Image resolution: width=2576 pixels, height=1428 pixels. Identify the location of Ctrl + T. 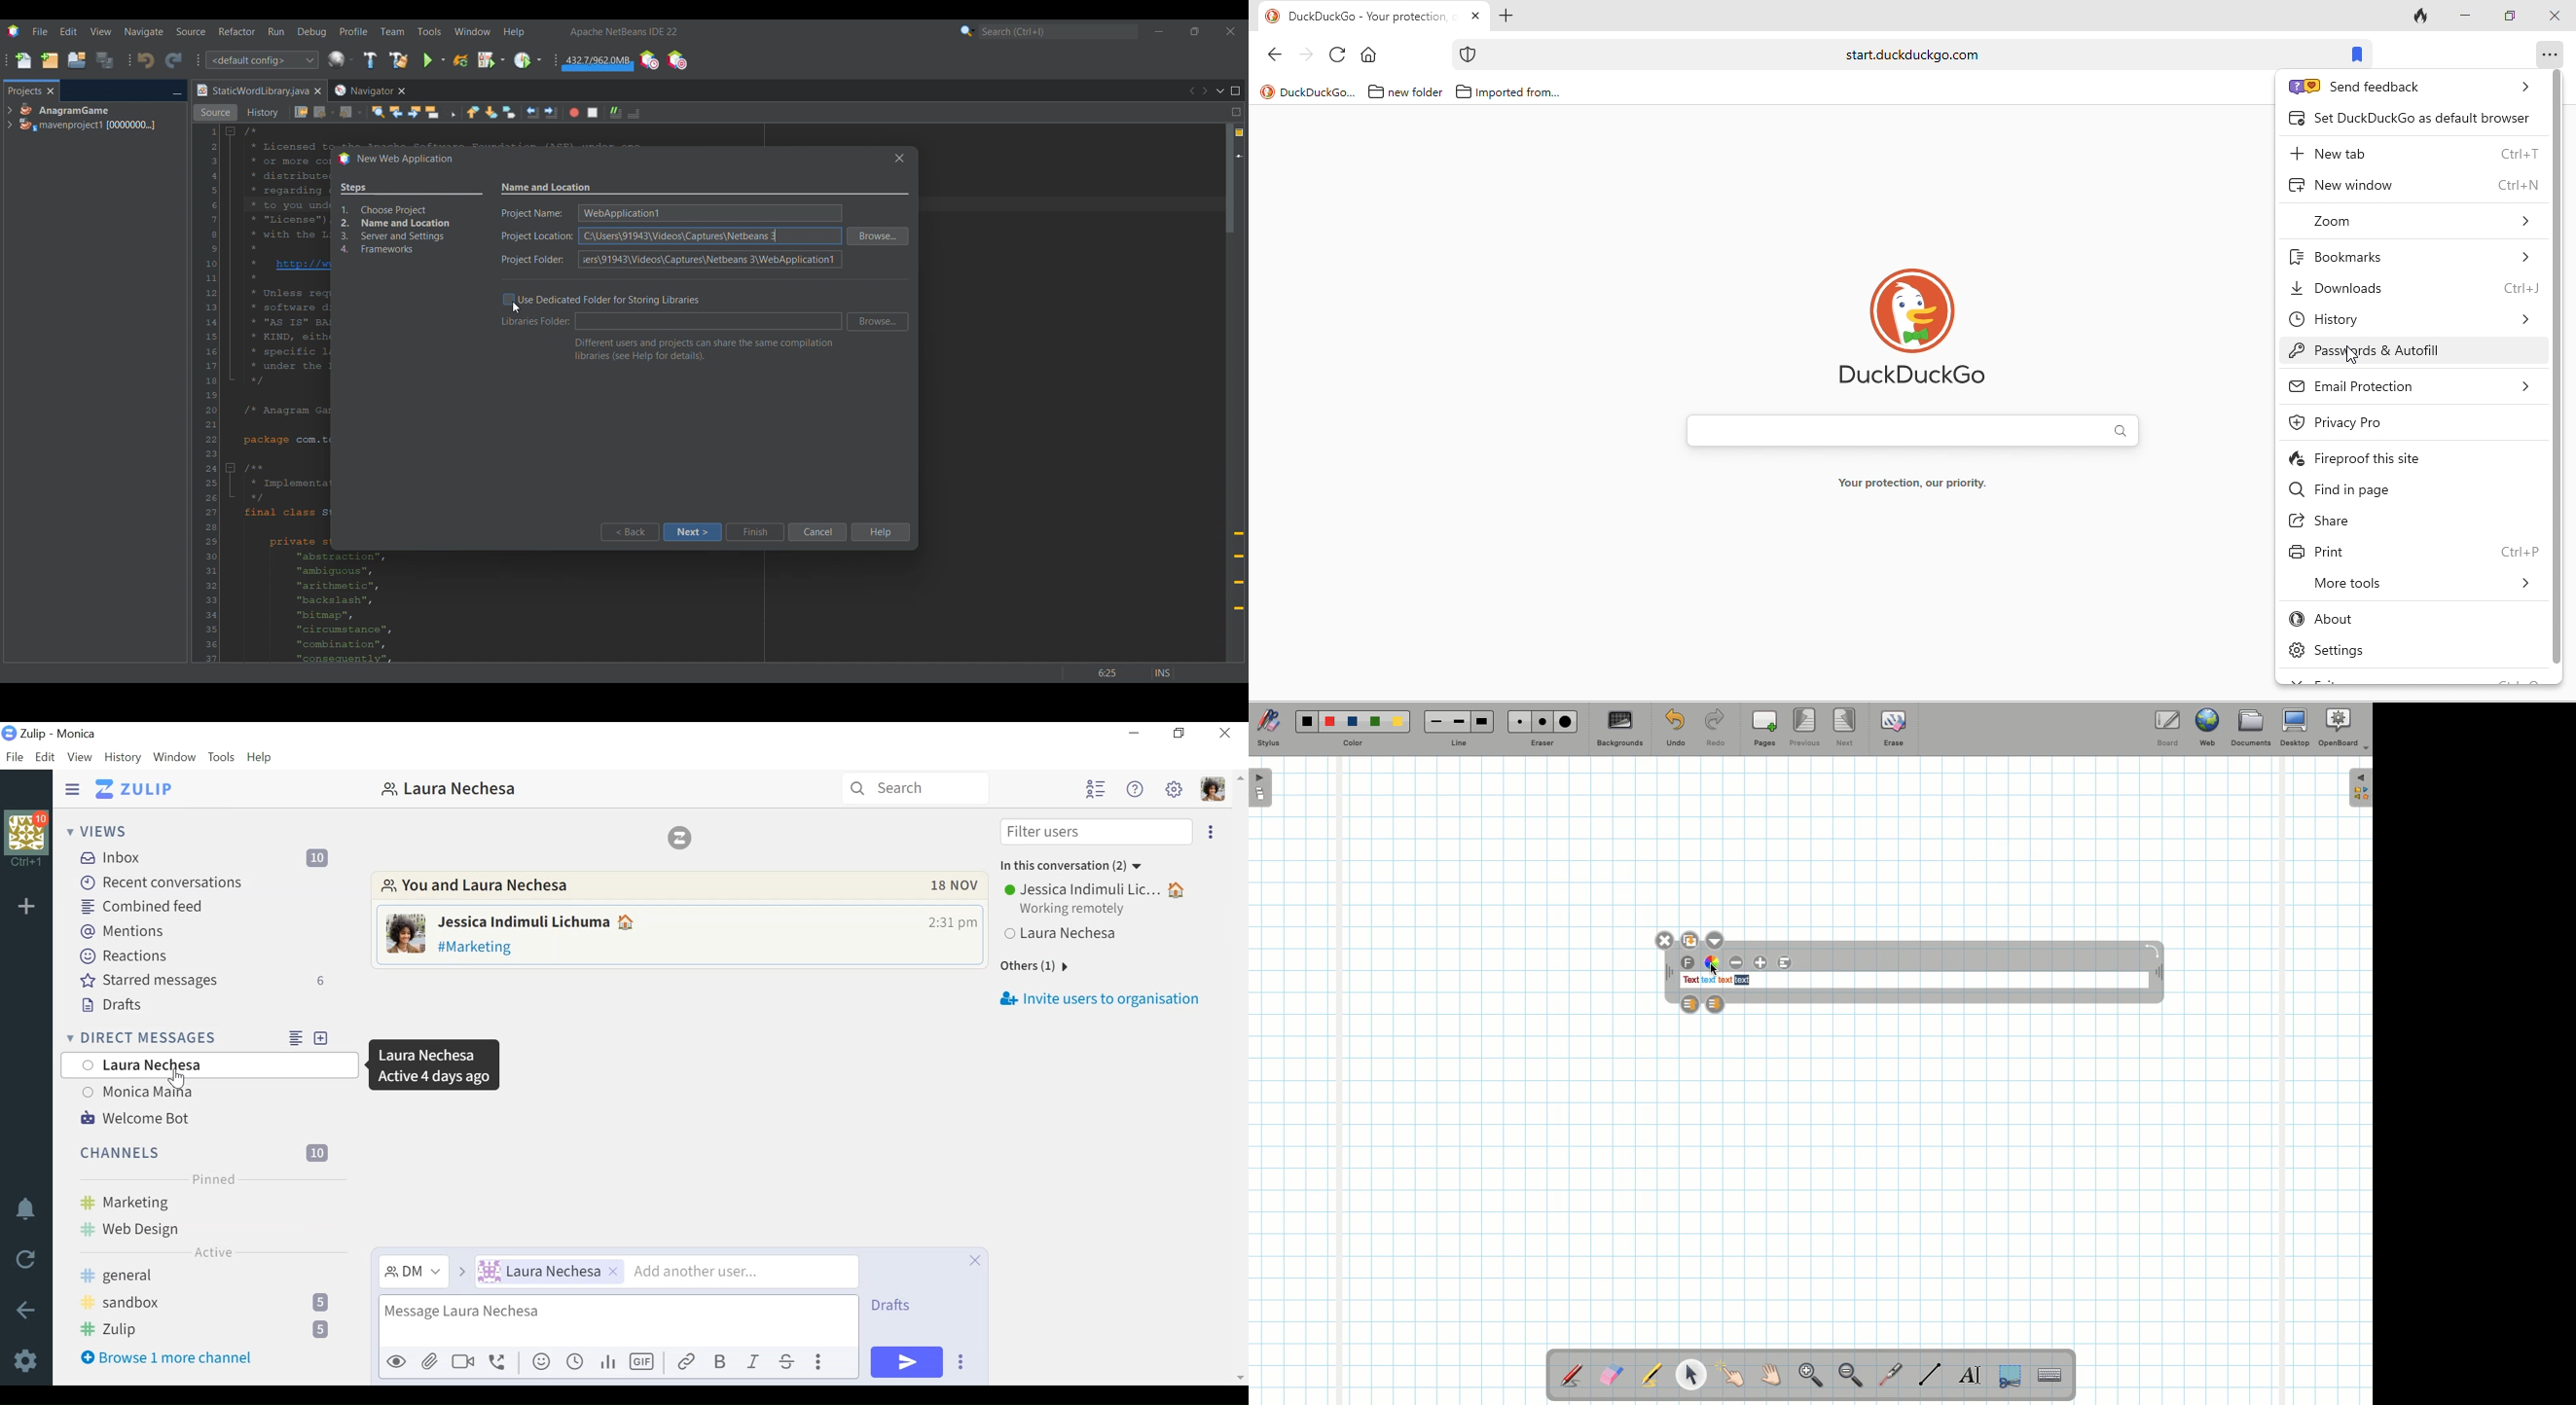
(2520, 155).